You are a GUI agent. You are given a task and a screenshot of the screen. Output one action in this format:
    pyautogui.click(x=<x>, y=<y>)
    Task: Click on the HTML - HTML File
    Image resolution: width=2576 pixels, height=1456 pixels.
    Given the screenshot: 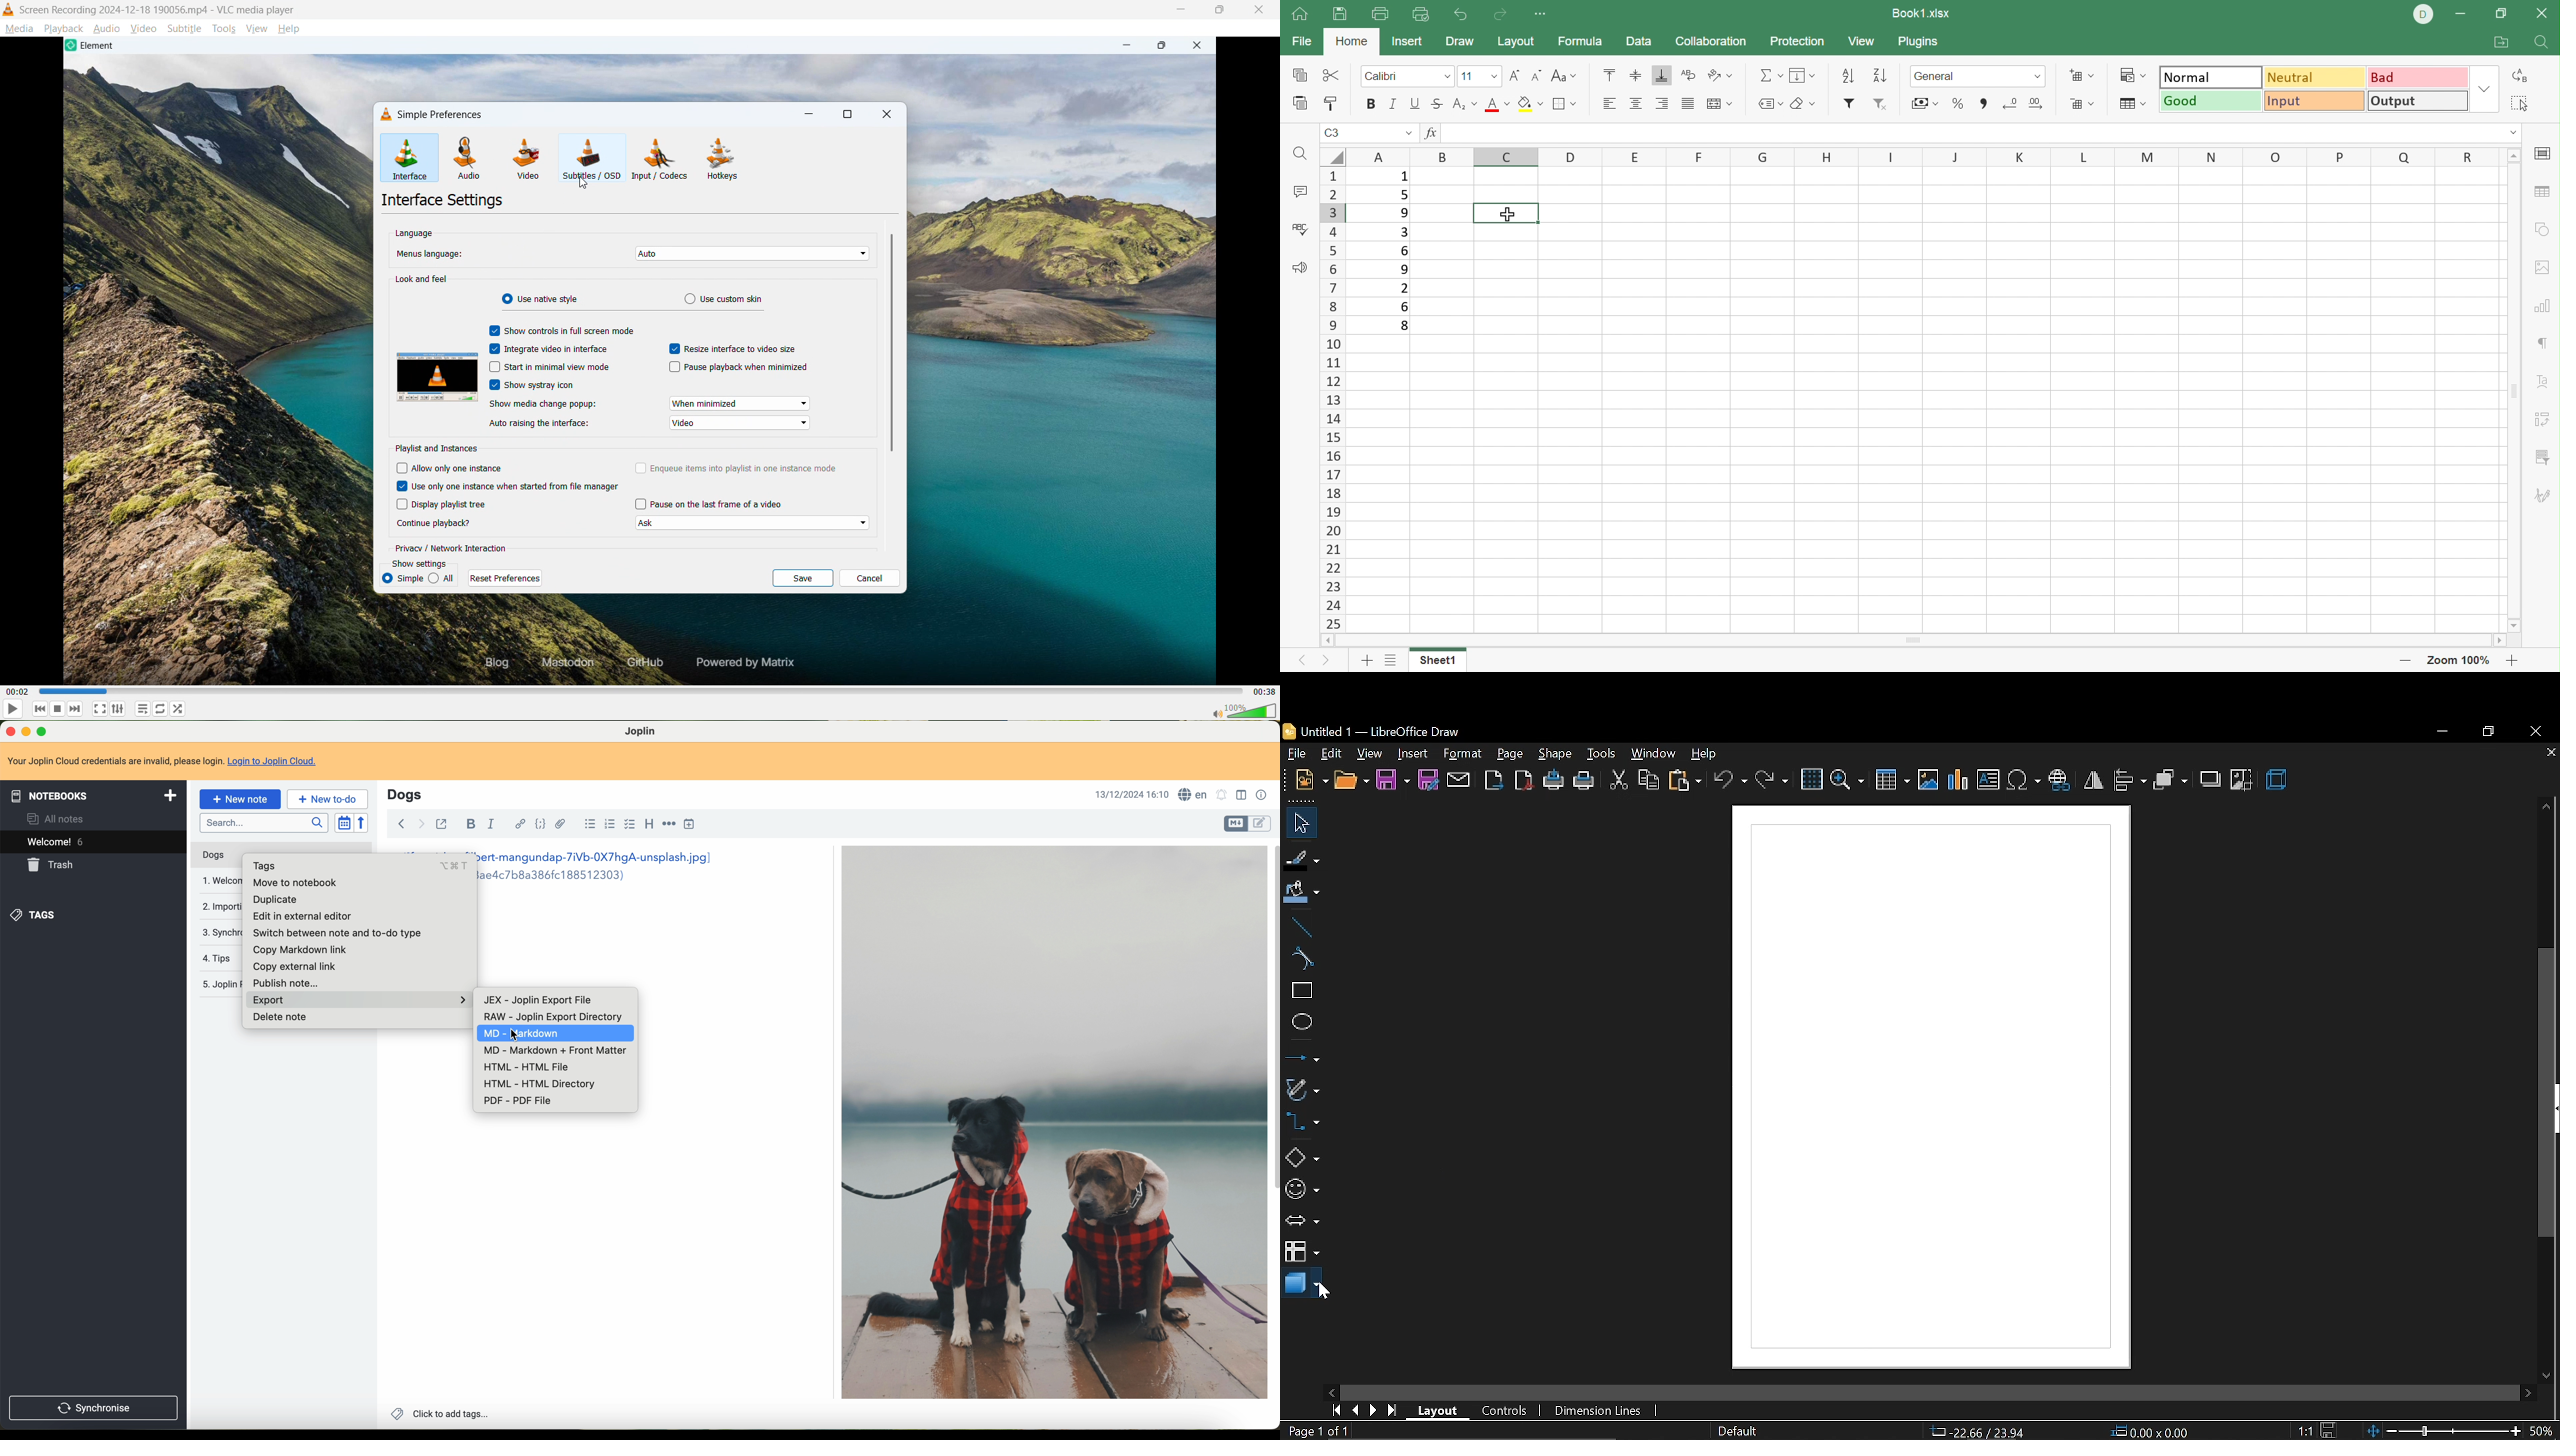 What is the action you would take?
    pyautogui.click(x=527, y=1067)
    